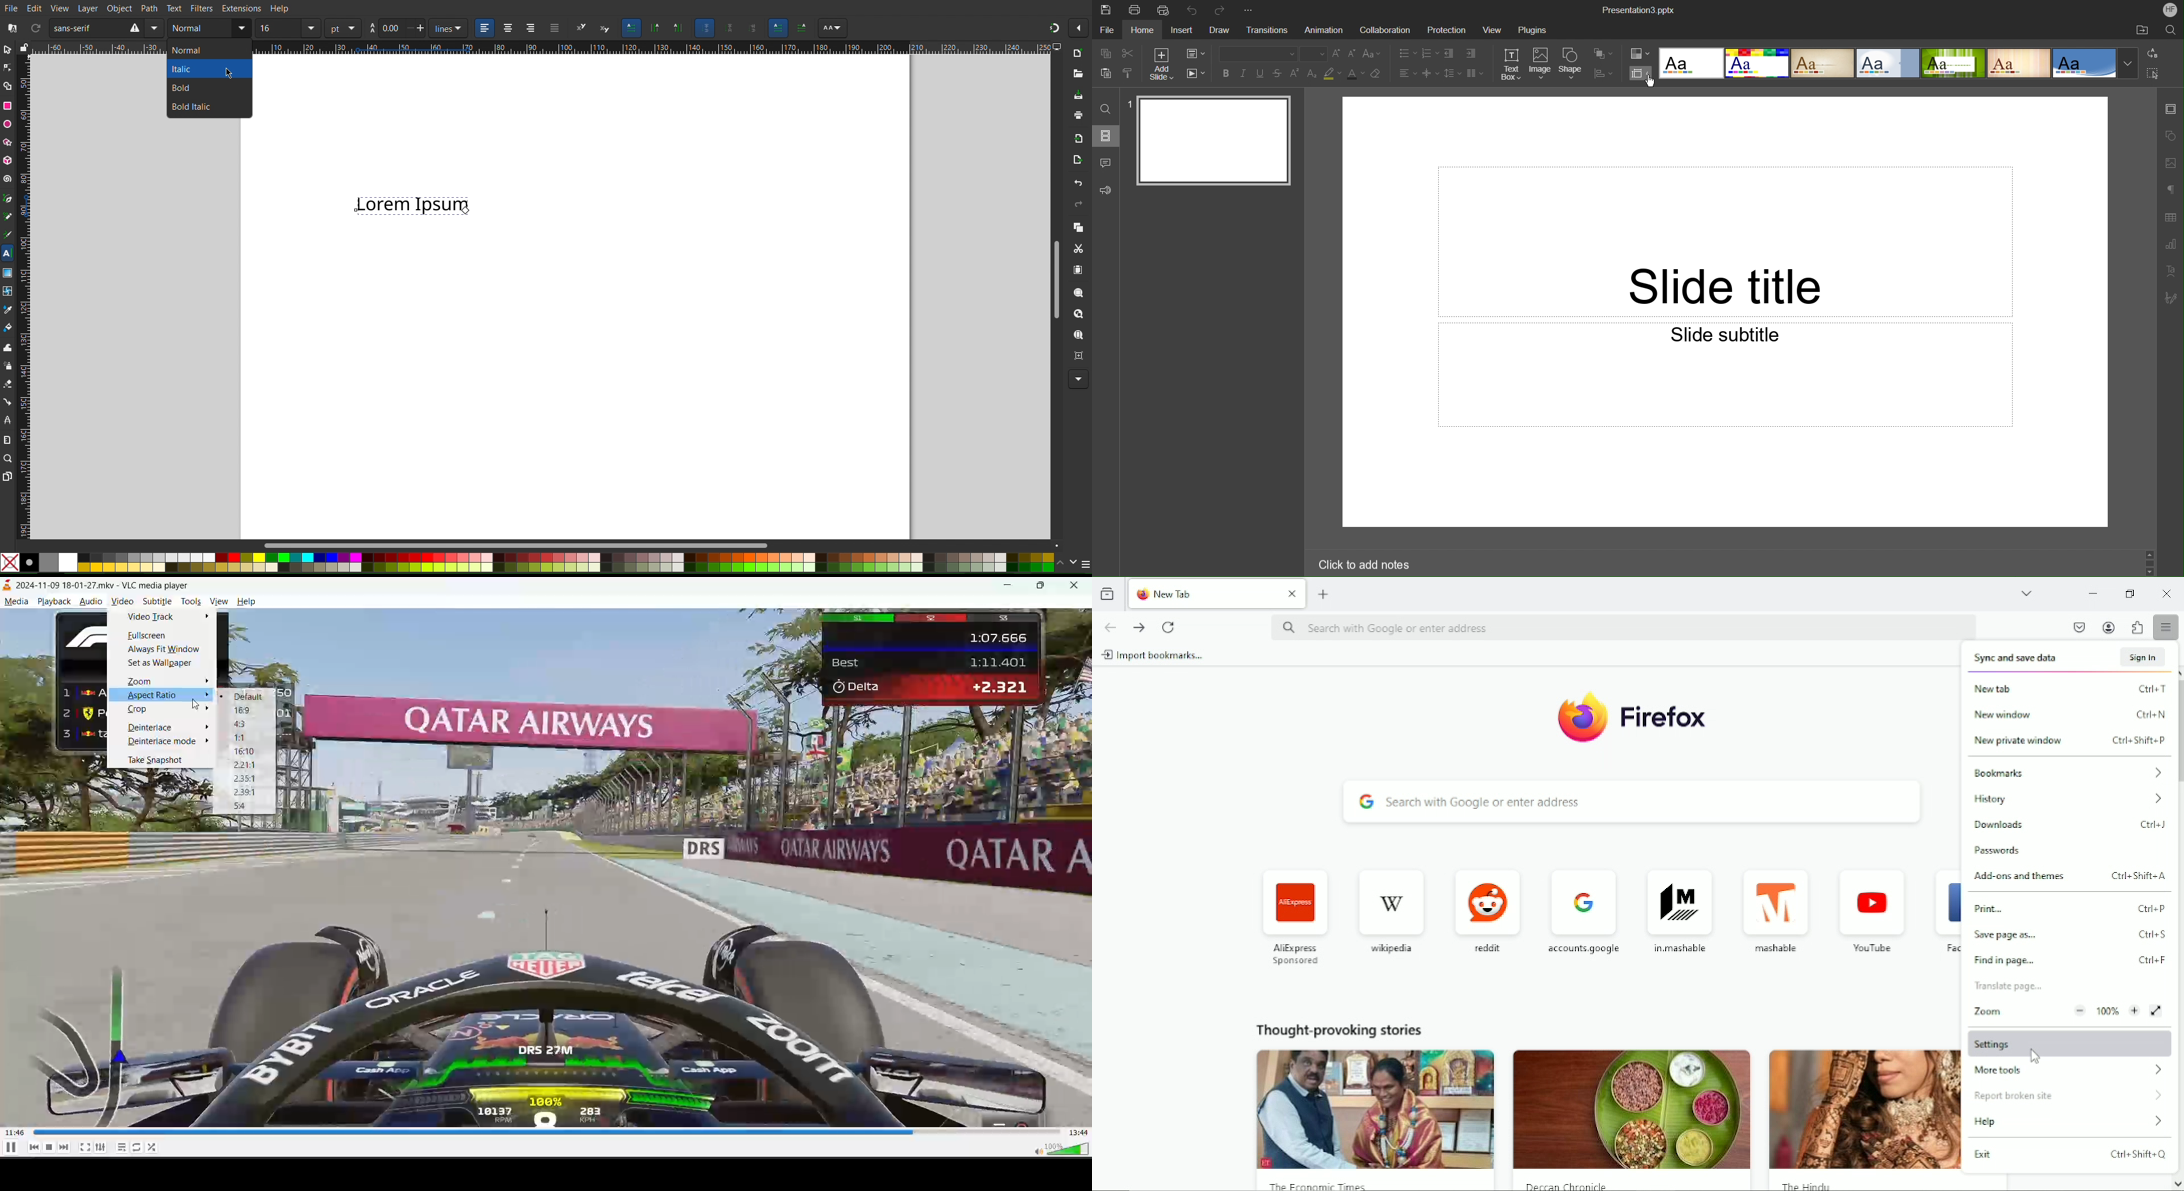  What do you see at coordinates (7, 291) in the screenshot?
I see `Mesh Tool` at bounding box center [7, 291].